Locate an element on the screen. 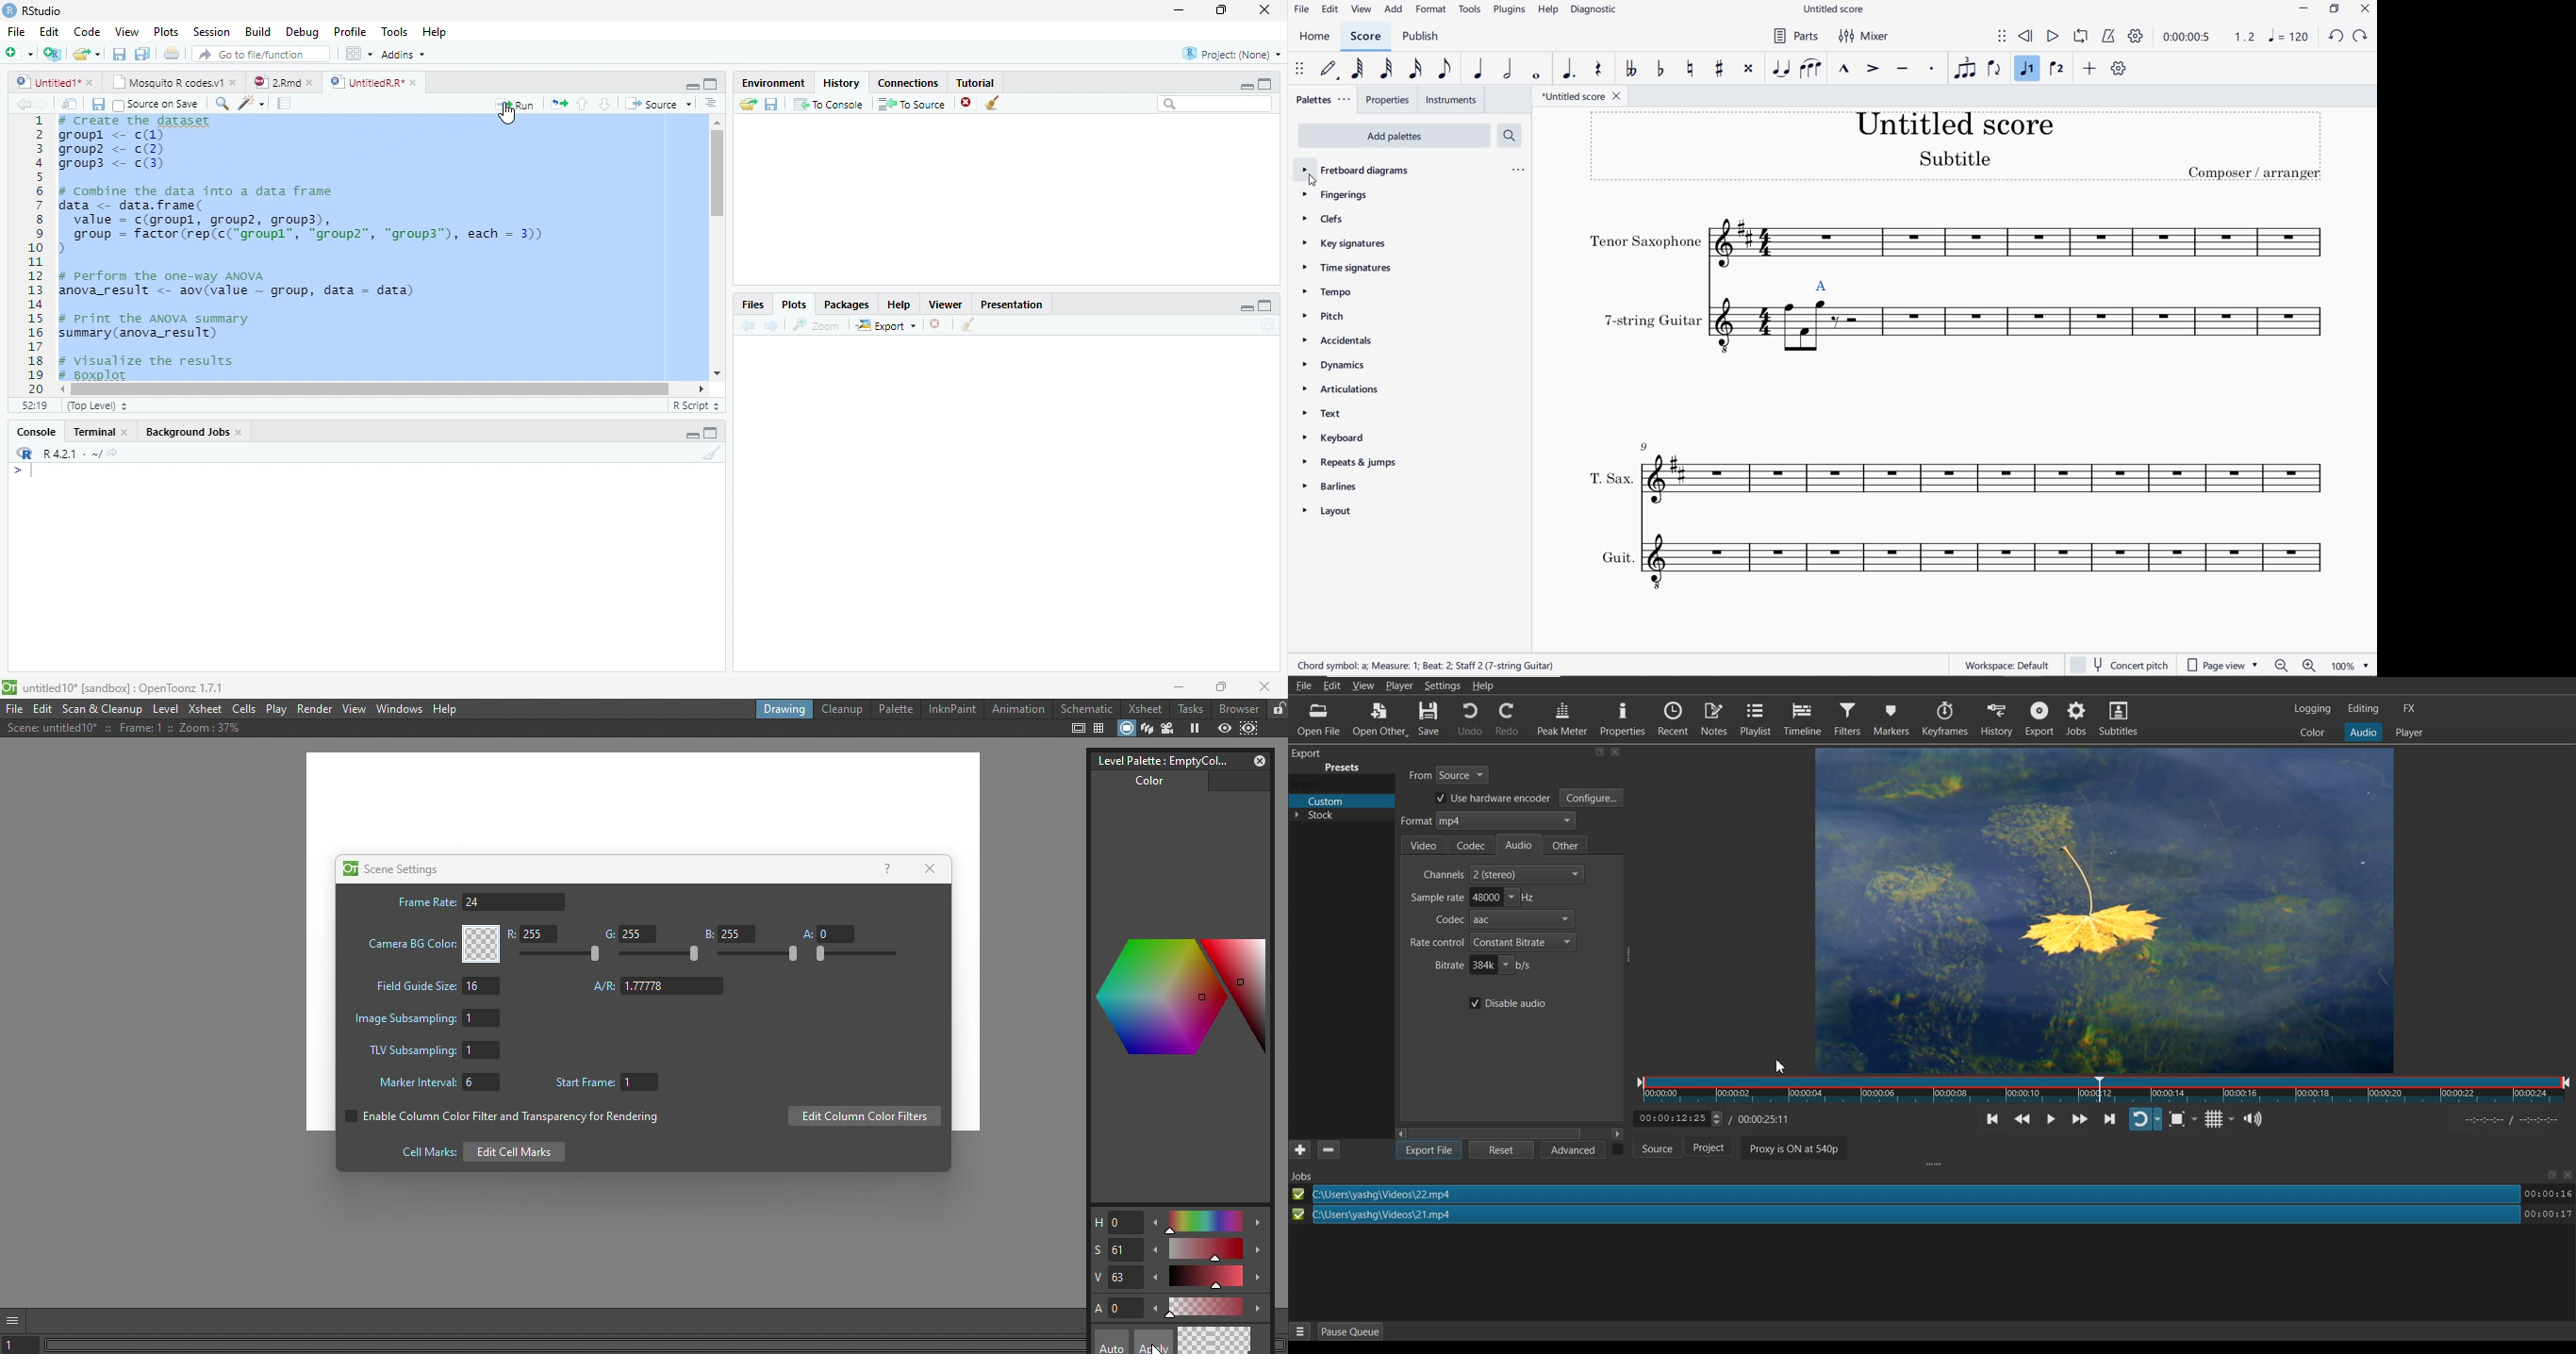 This screenshot has height=1372, width=2576. HELP is located at coordinates (1547, 11).